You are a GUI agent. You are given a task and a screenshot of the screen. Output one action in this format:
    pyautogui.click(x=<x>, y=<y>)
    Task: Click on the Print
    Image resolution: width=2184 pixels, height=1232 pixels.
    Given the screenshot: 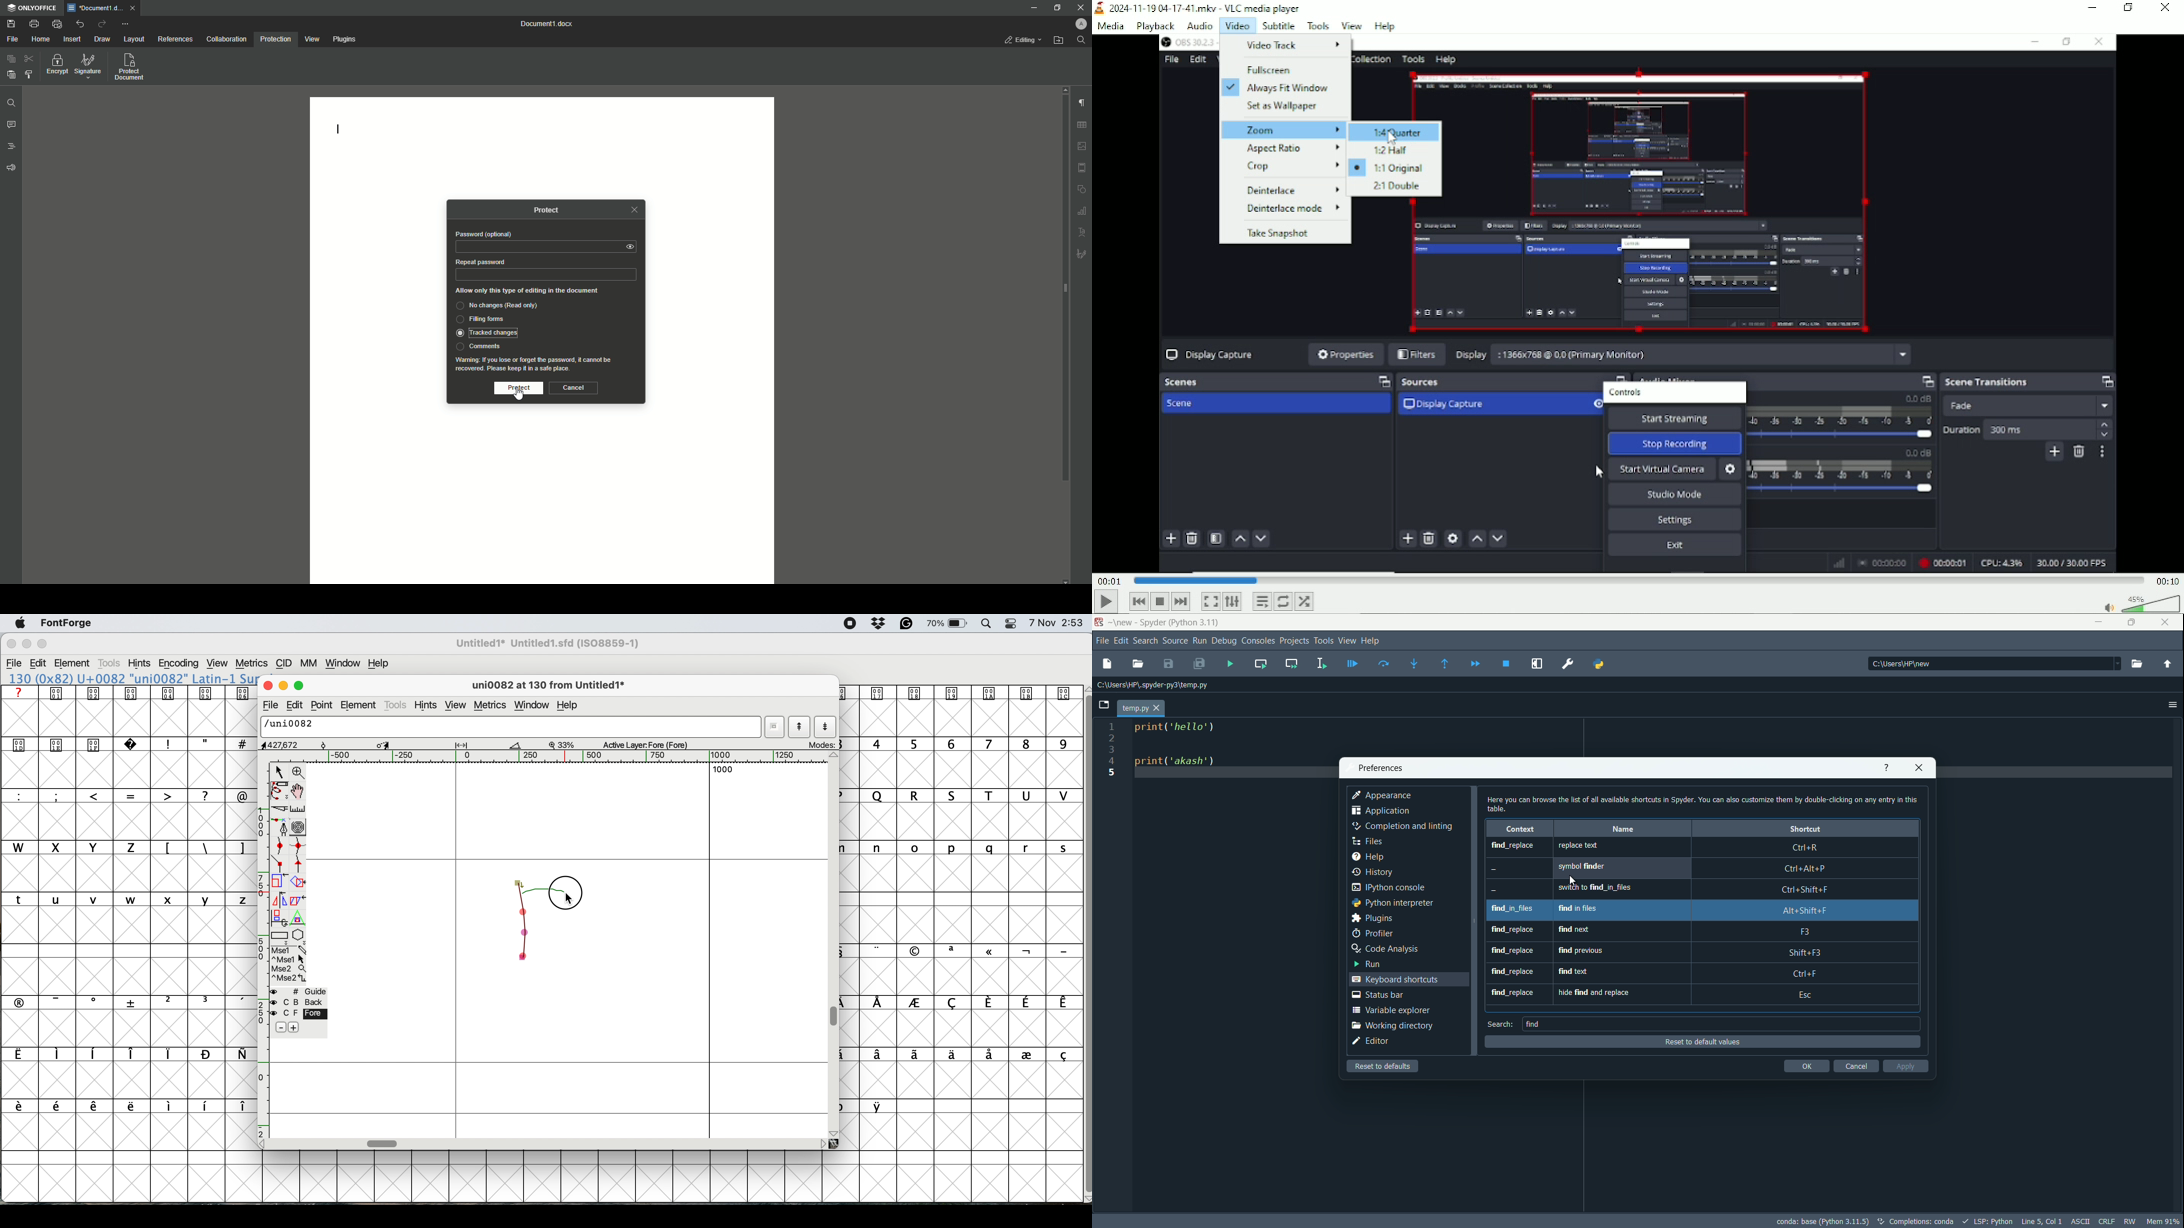 What is the action you would take?
    pyautogui.click(x=32, y=24)
    